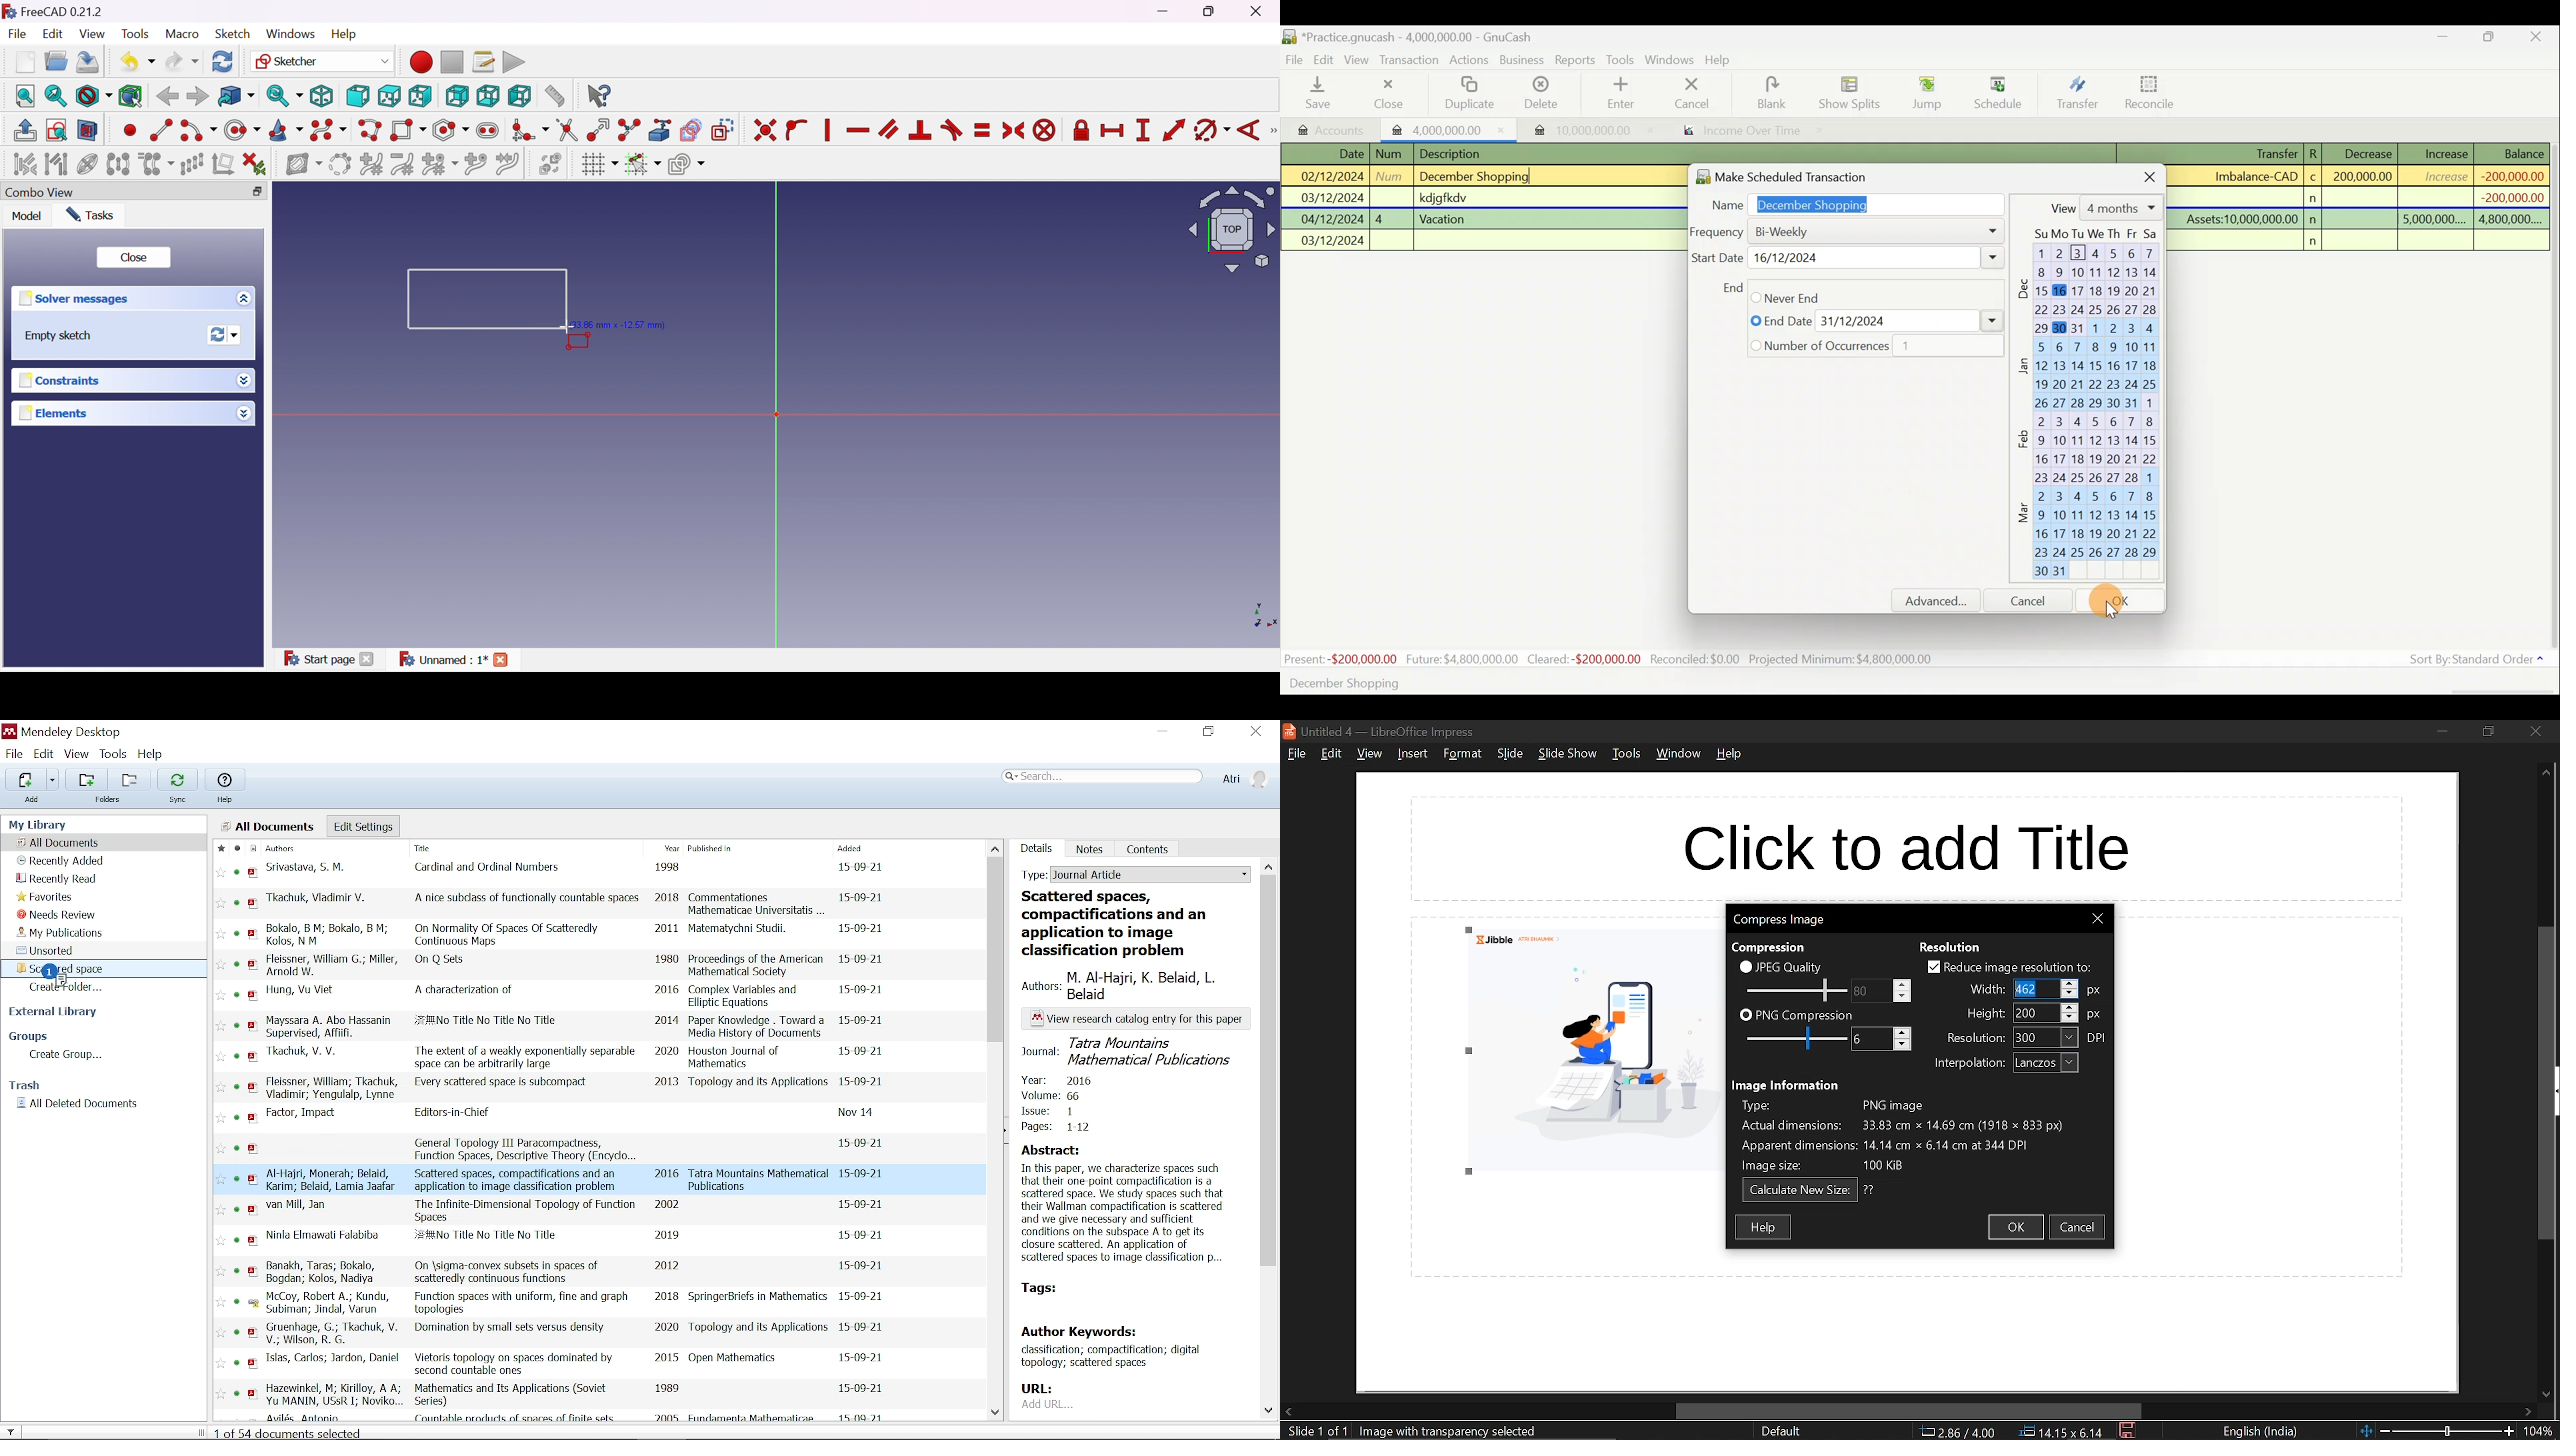  What do you see at coordinates (863, 1296) in the screenshot?
I see `date` at bounding box center [863, 1296].